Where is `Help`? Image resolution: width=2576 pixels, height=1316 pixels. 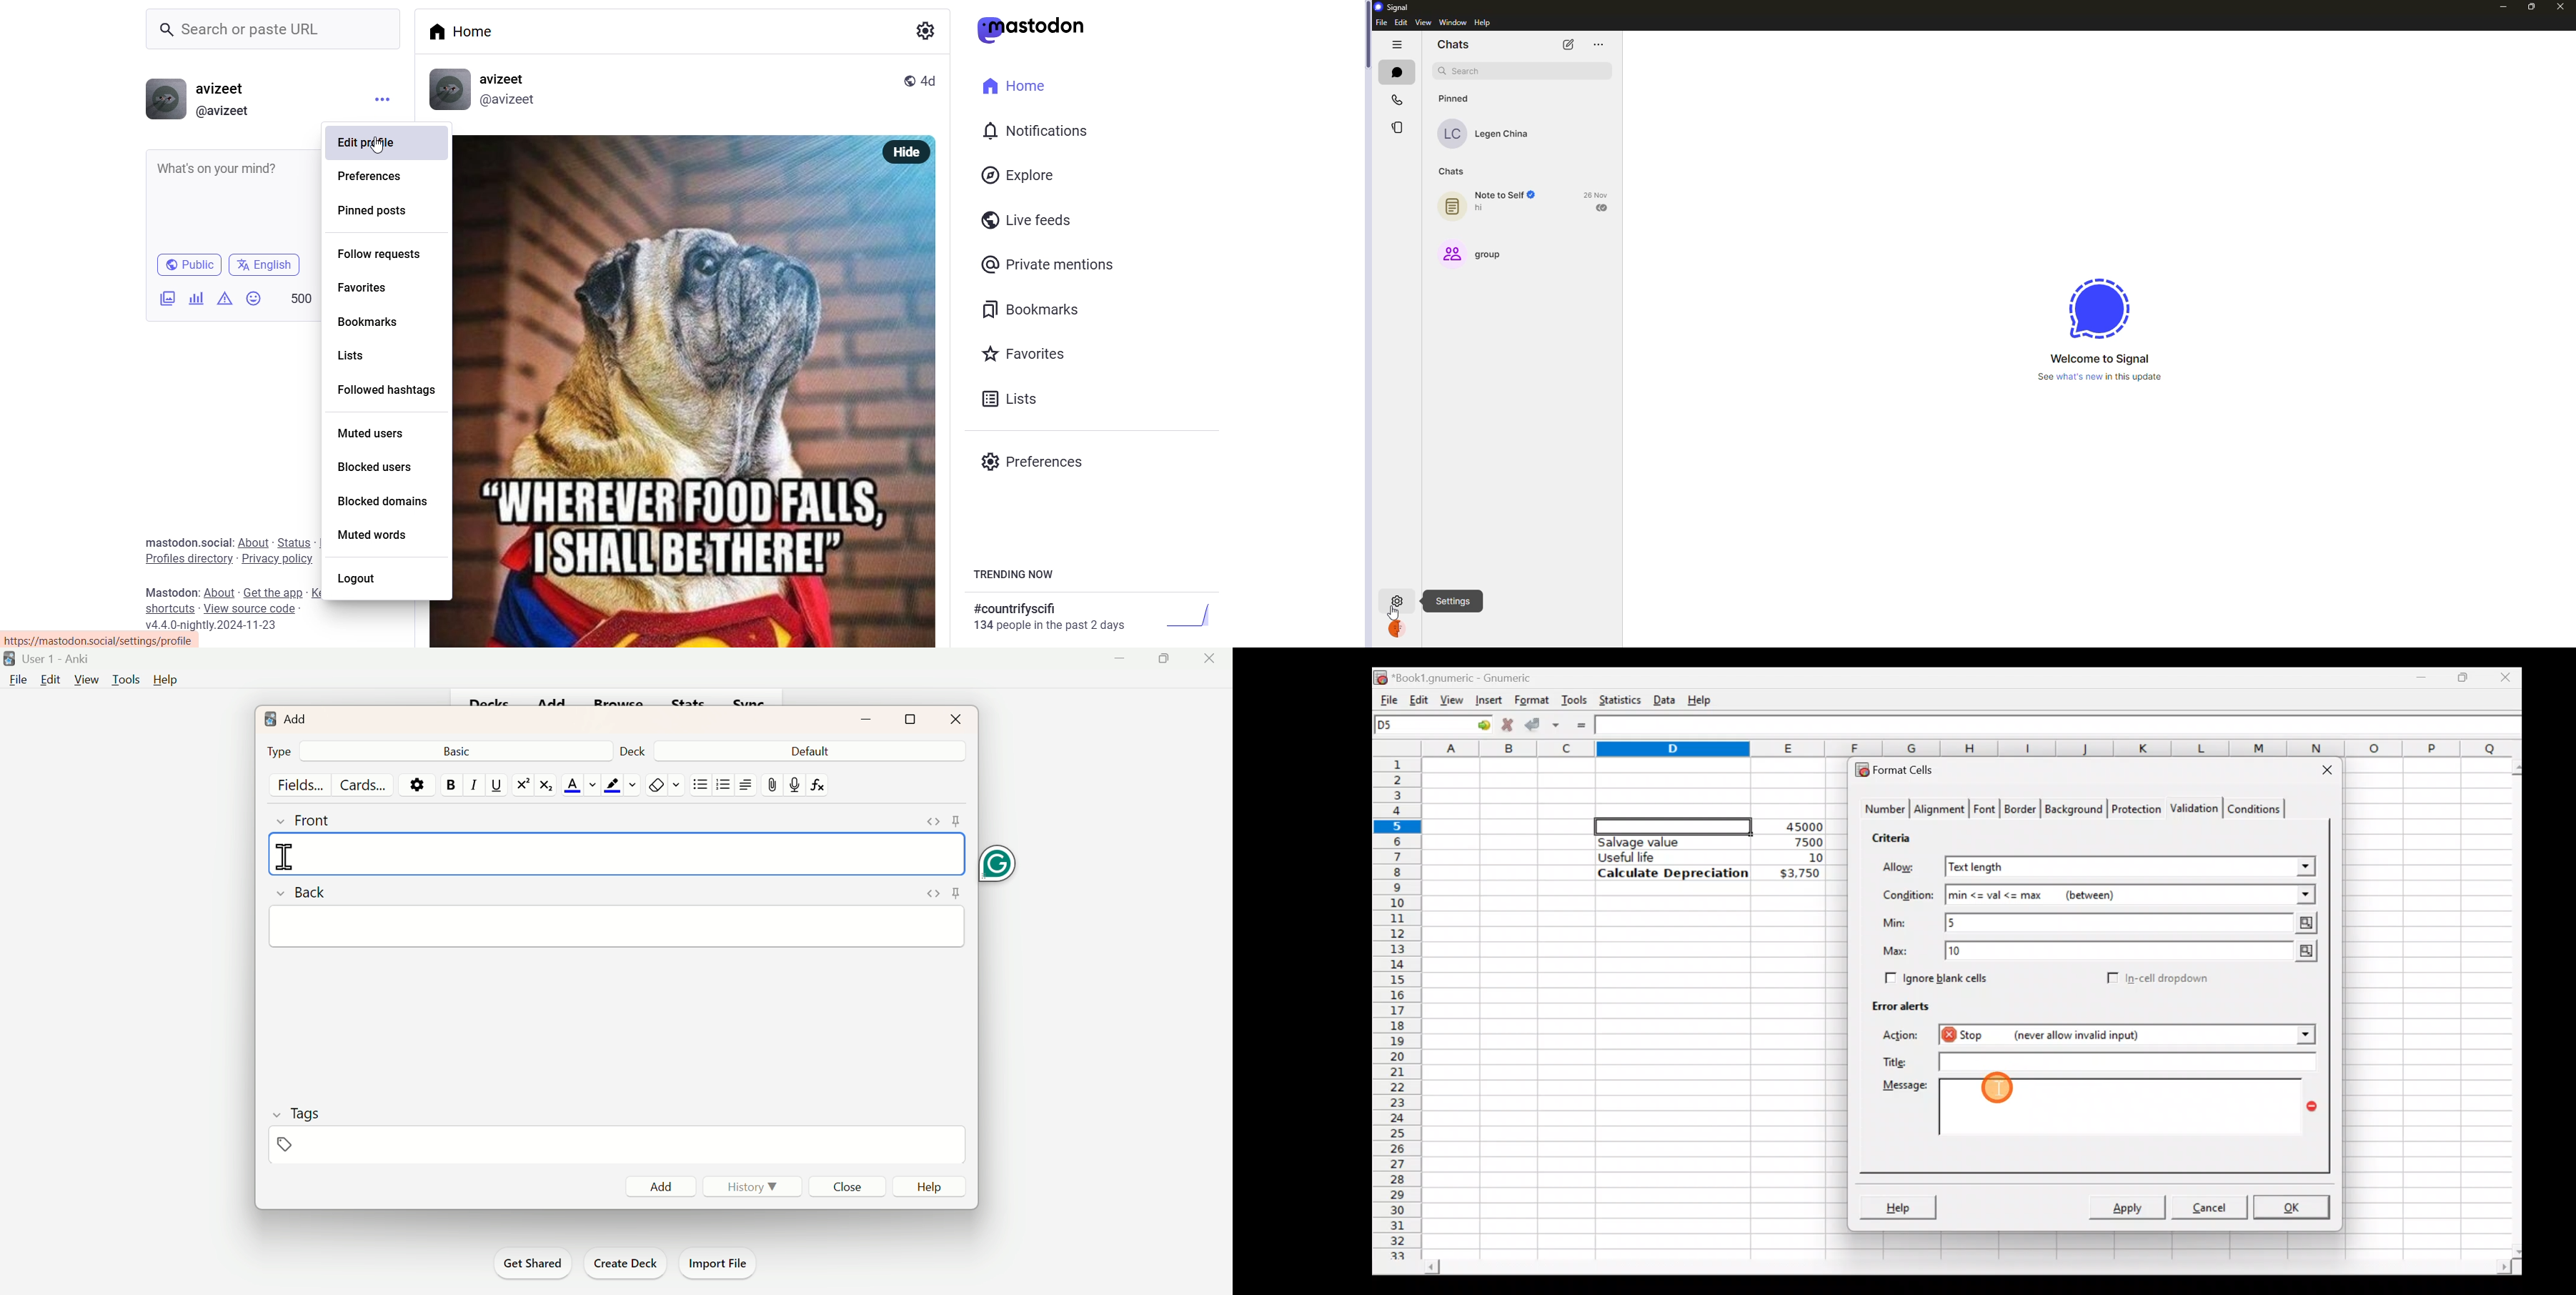
Help is located at coordinates (166, 677).